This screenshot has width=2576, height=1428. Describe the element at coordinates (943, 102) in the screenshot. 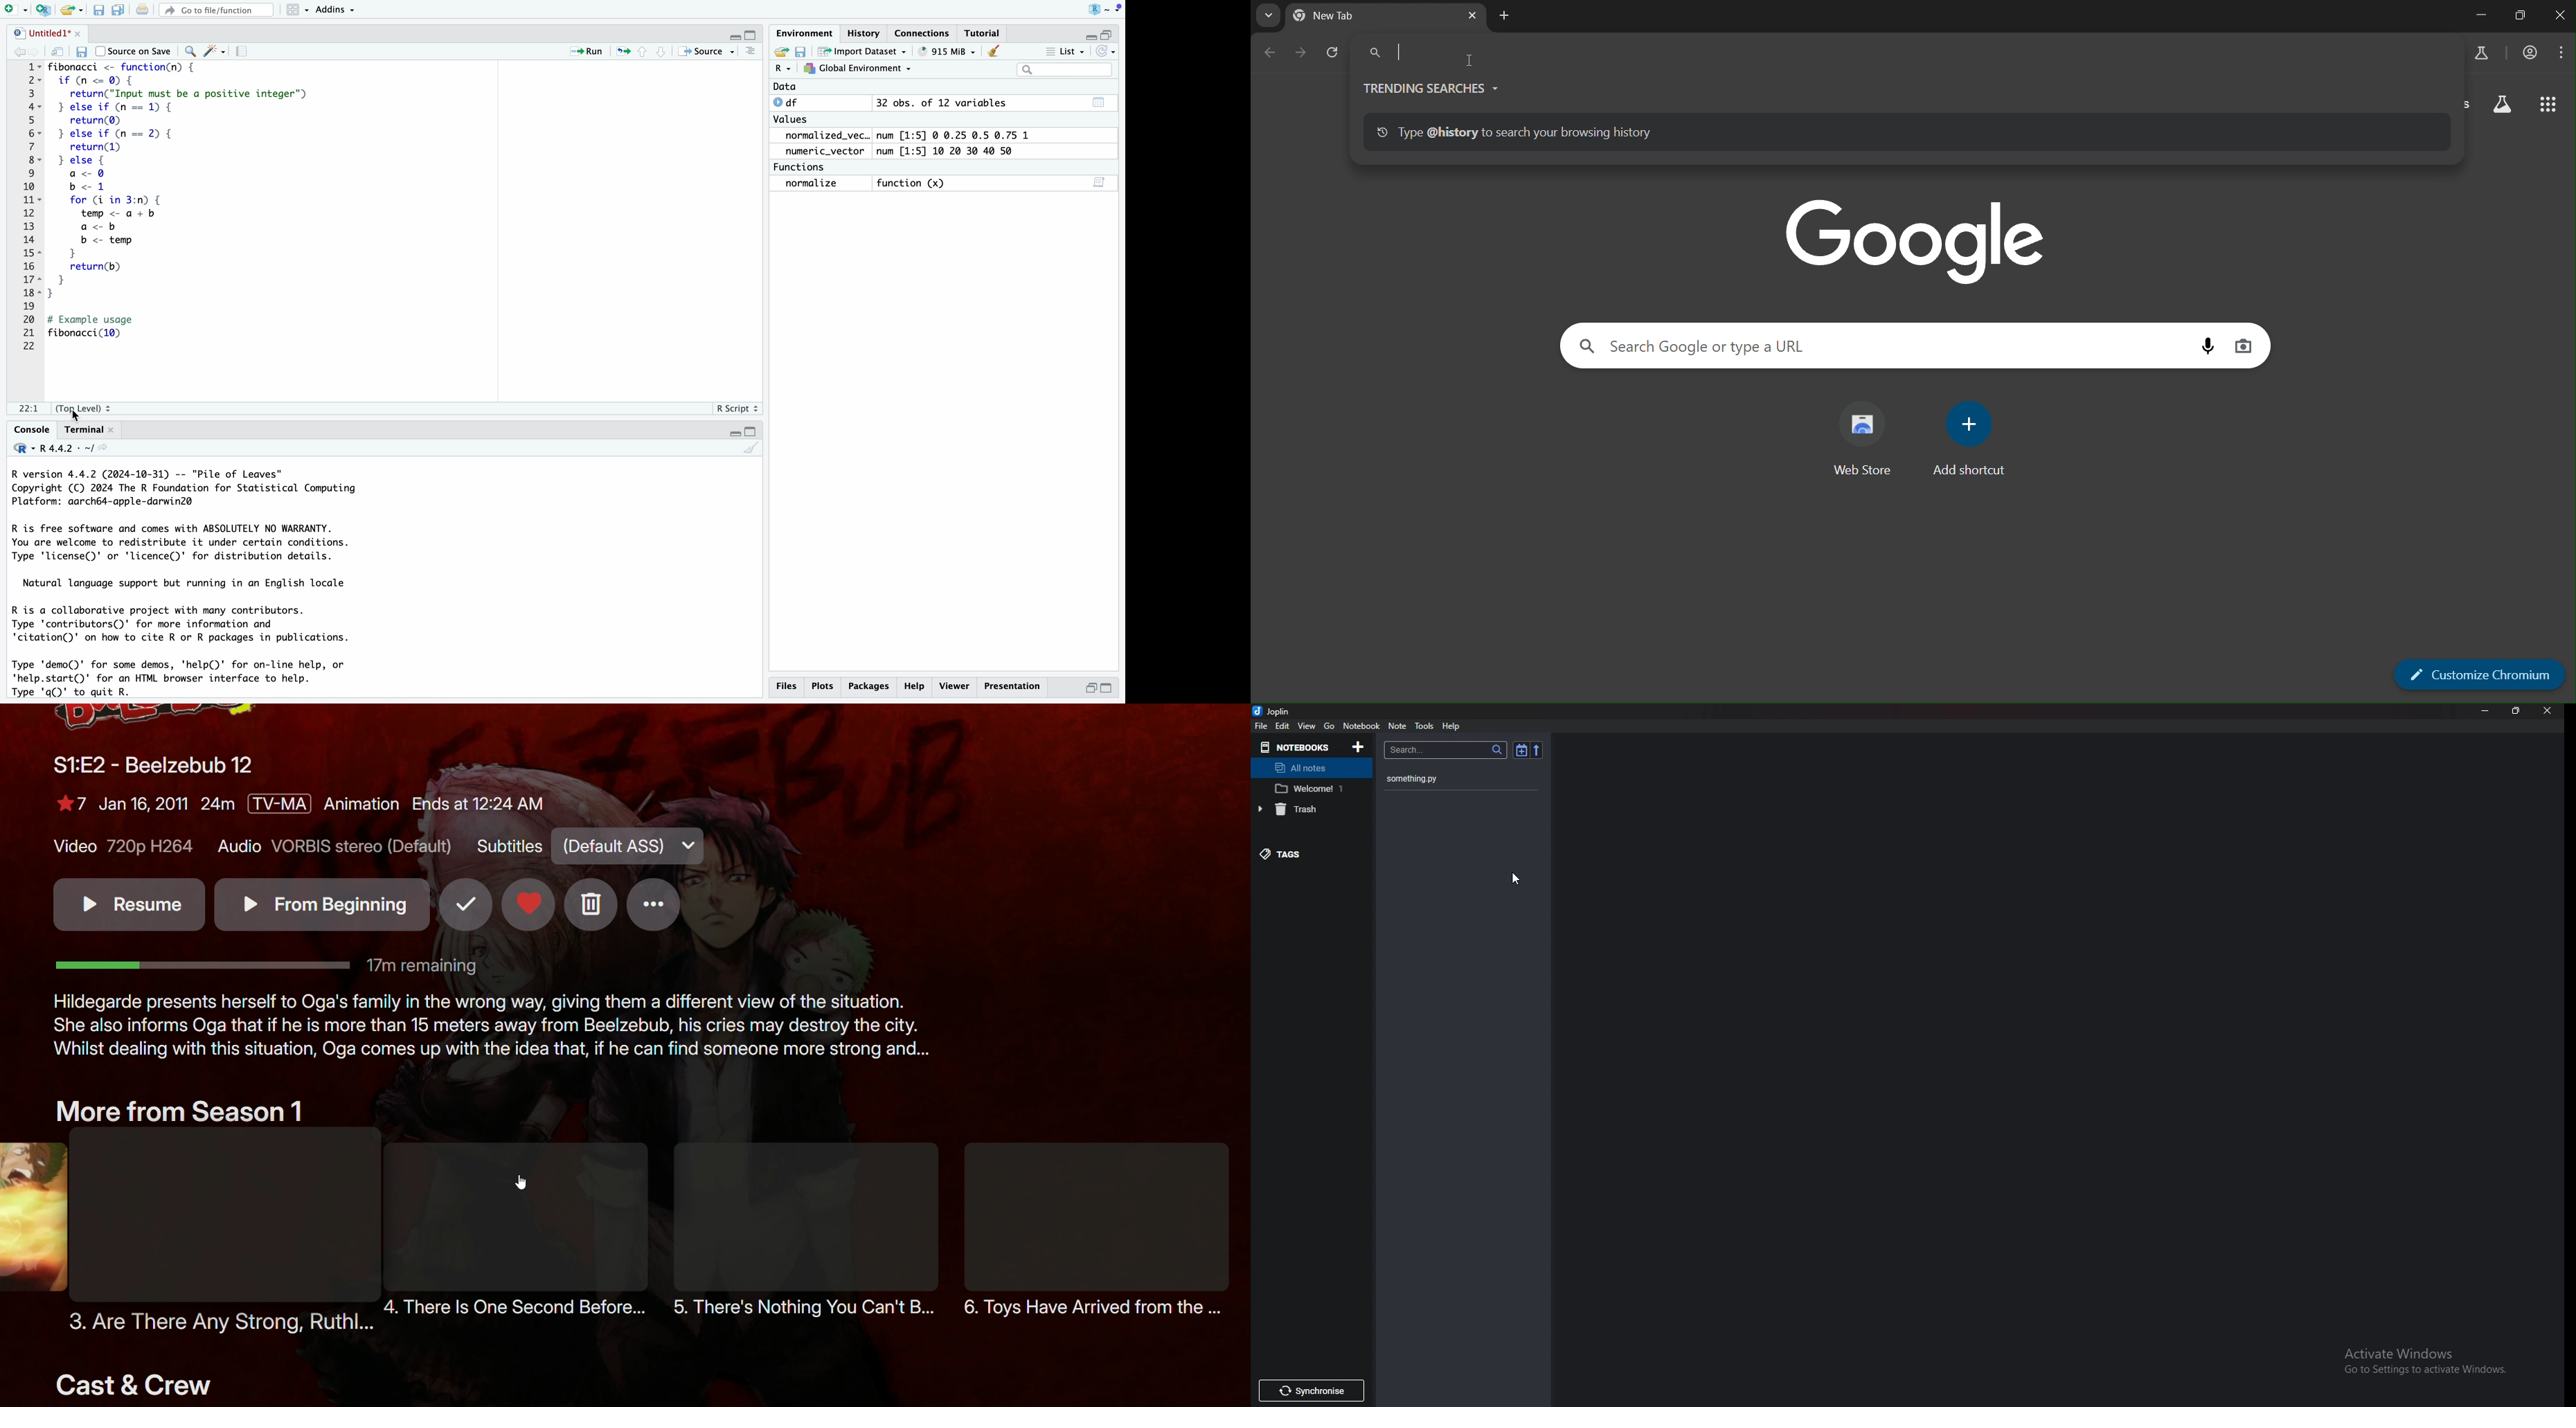

I see `32 obs. of 12 variables` at that location.